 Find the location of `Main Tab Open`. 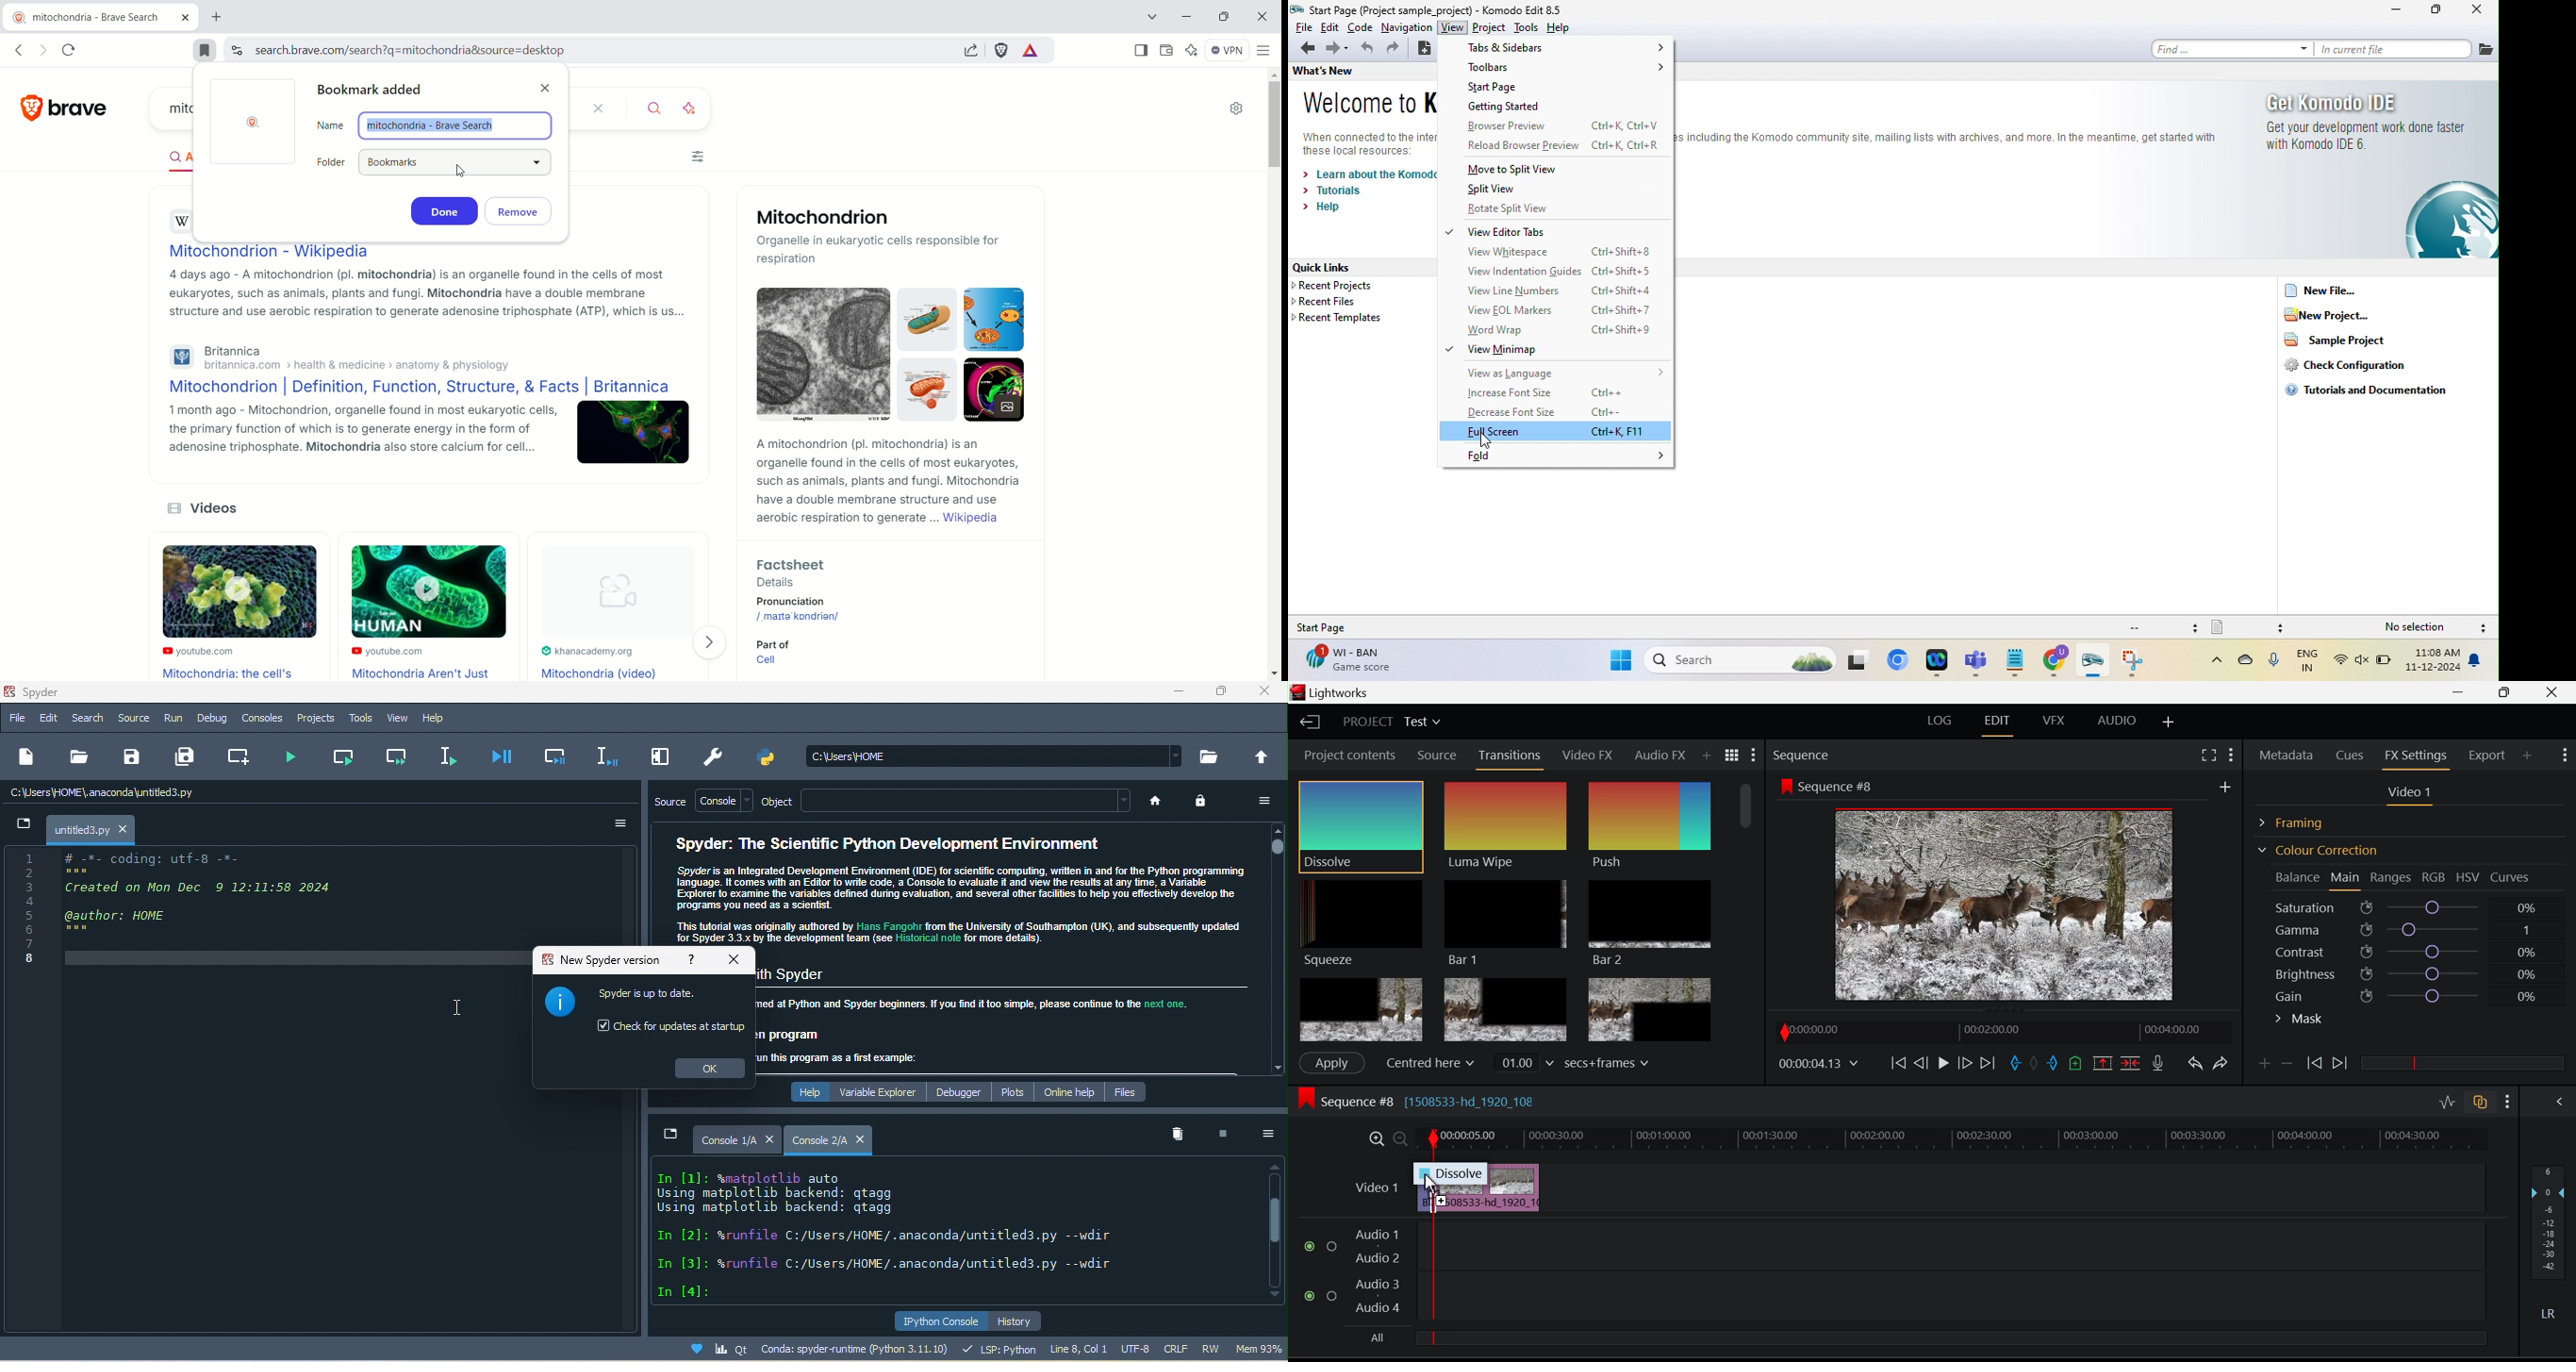

Main Tab Open is located at coordinates (2346, 879).